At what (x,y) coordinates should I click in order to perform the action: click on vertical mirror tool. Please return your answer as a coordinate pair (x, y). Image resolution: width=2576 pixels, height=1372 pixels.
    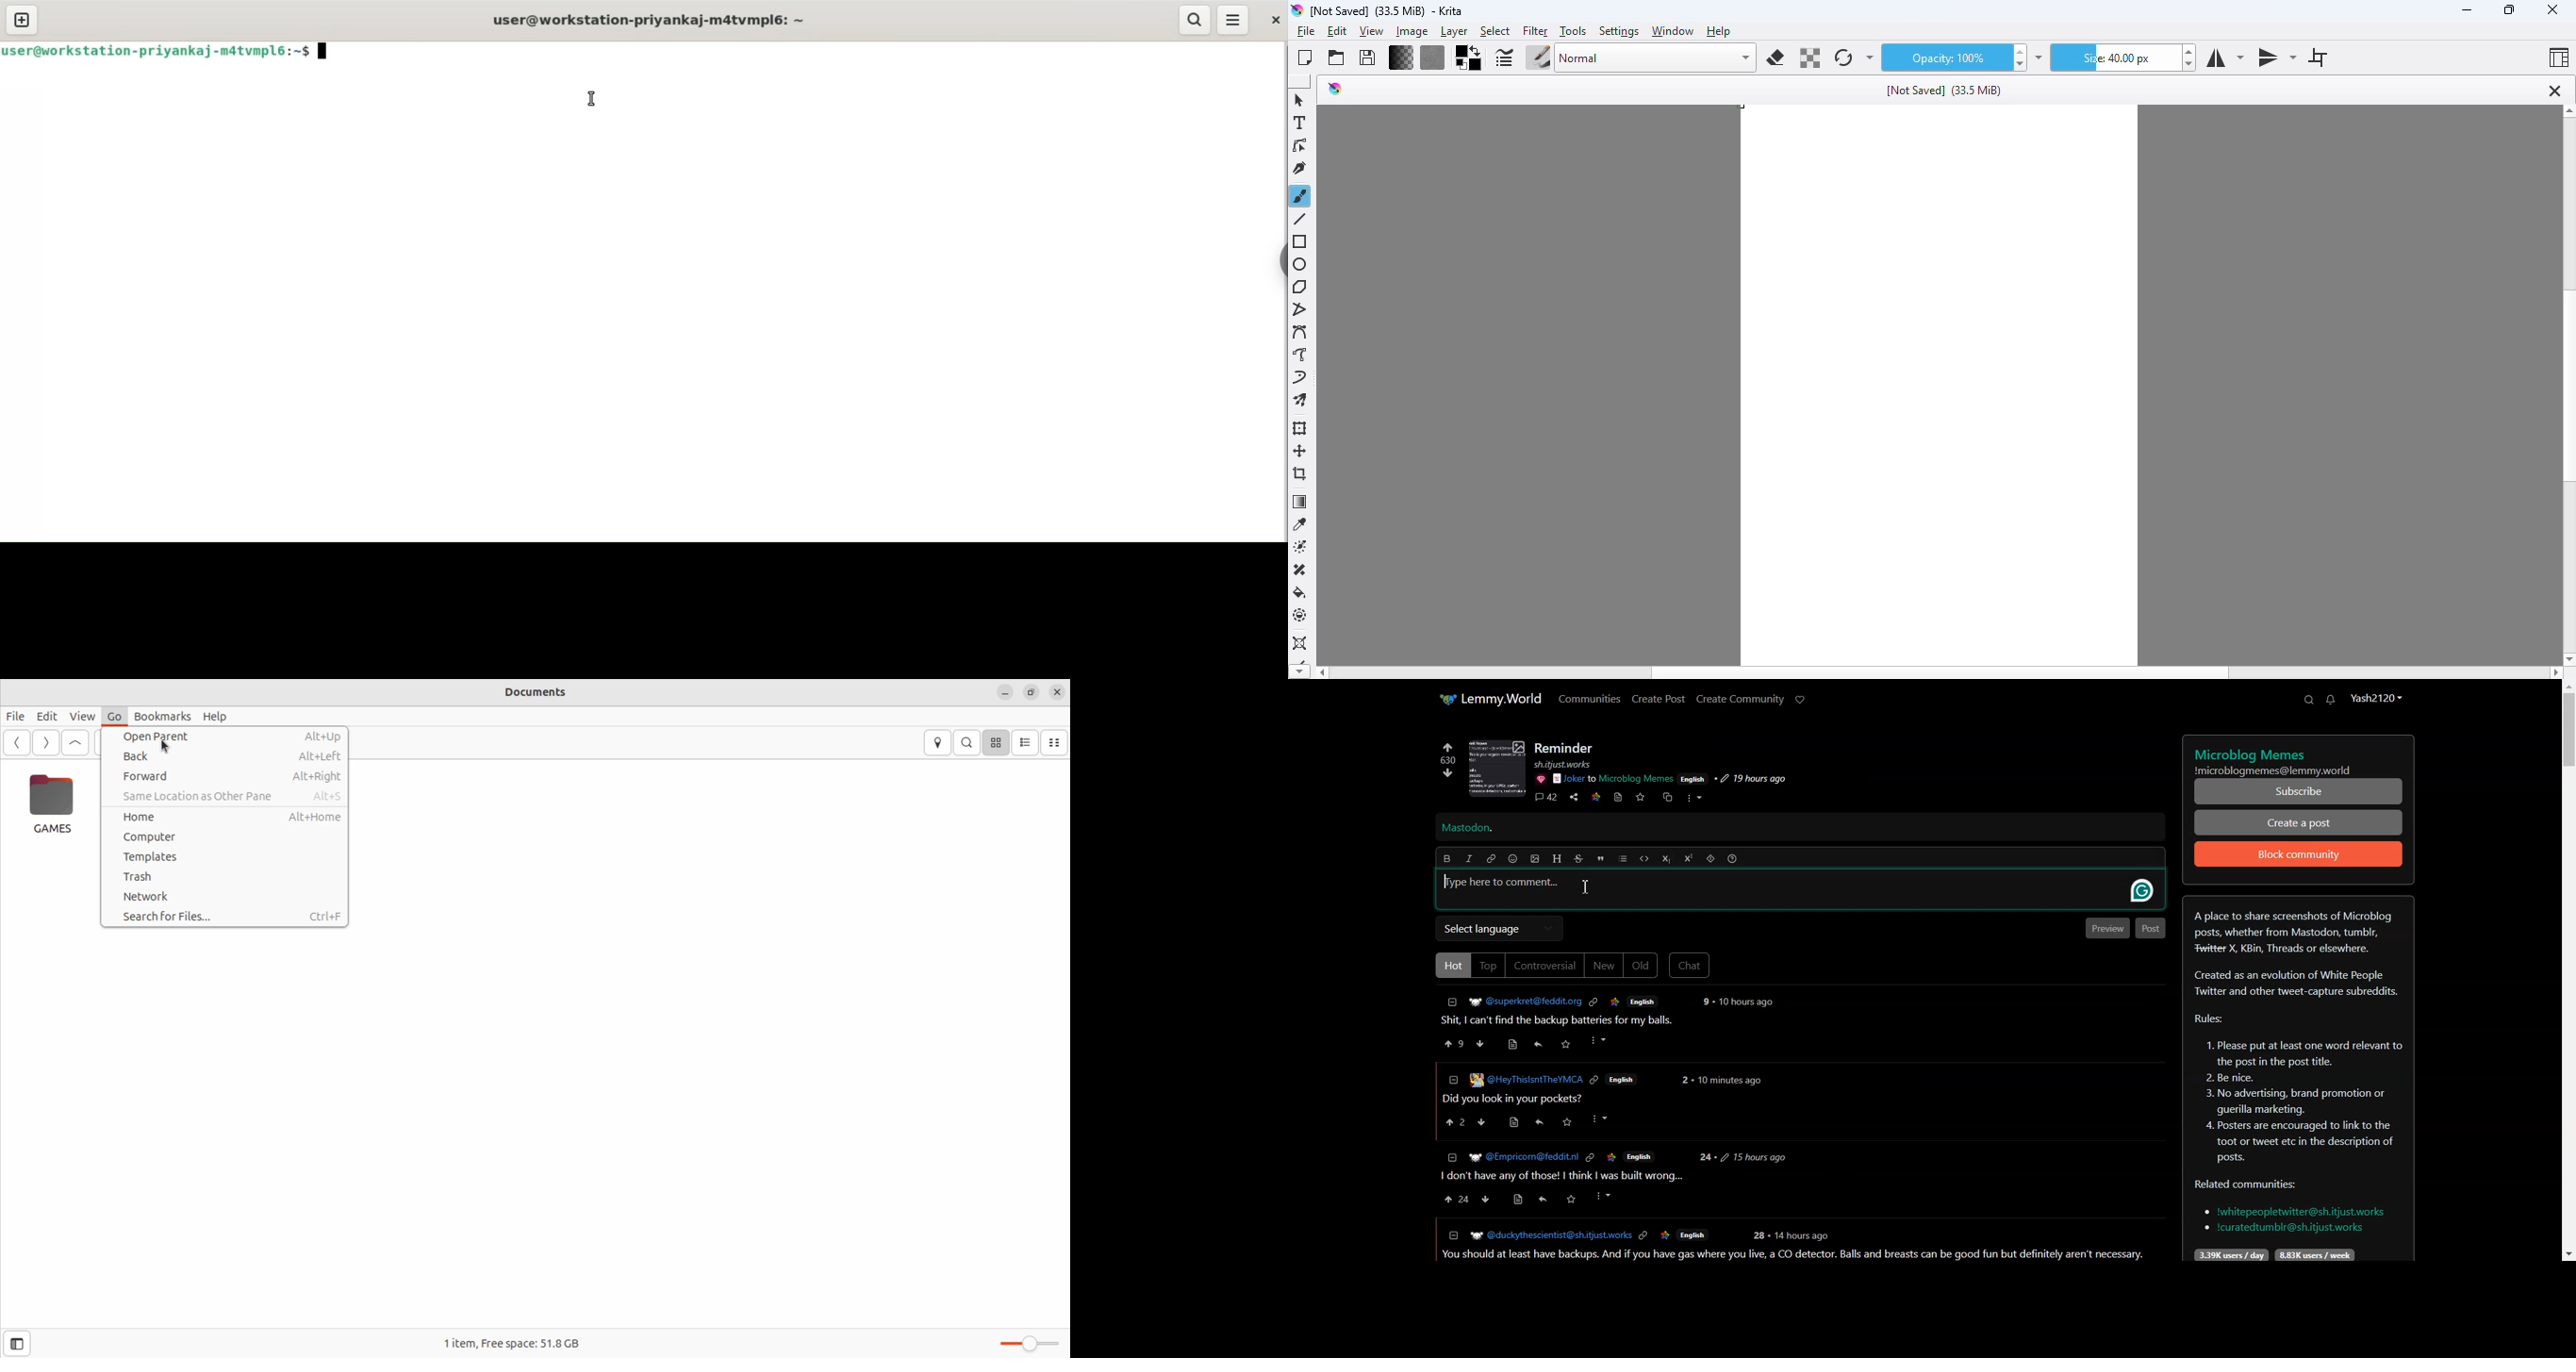
    Looking at the image, I should click on (2277, 58).